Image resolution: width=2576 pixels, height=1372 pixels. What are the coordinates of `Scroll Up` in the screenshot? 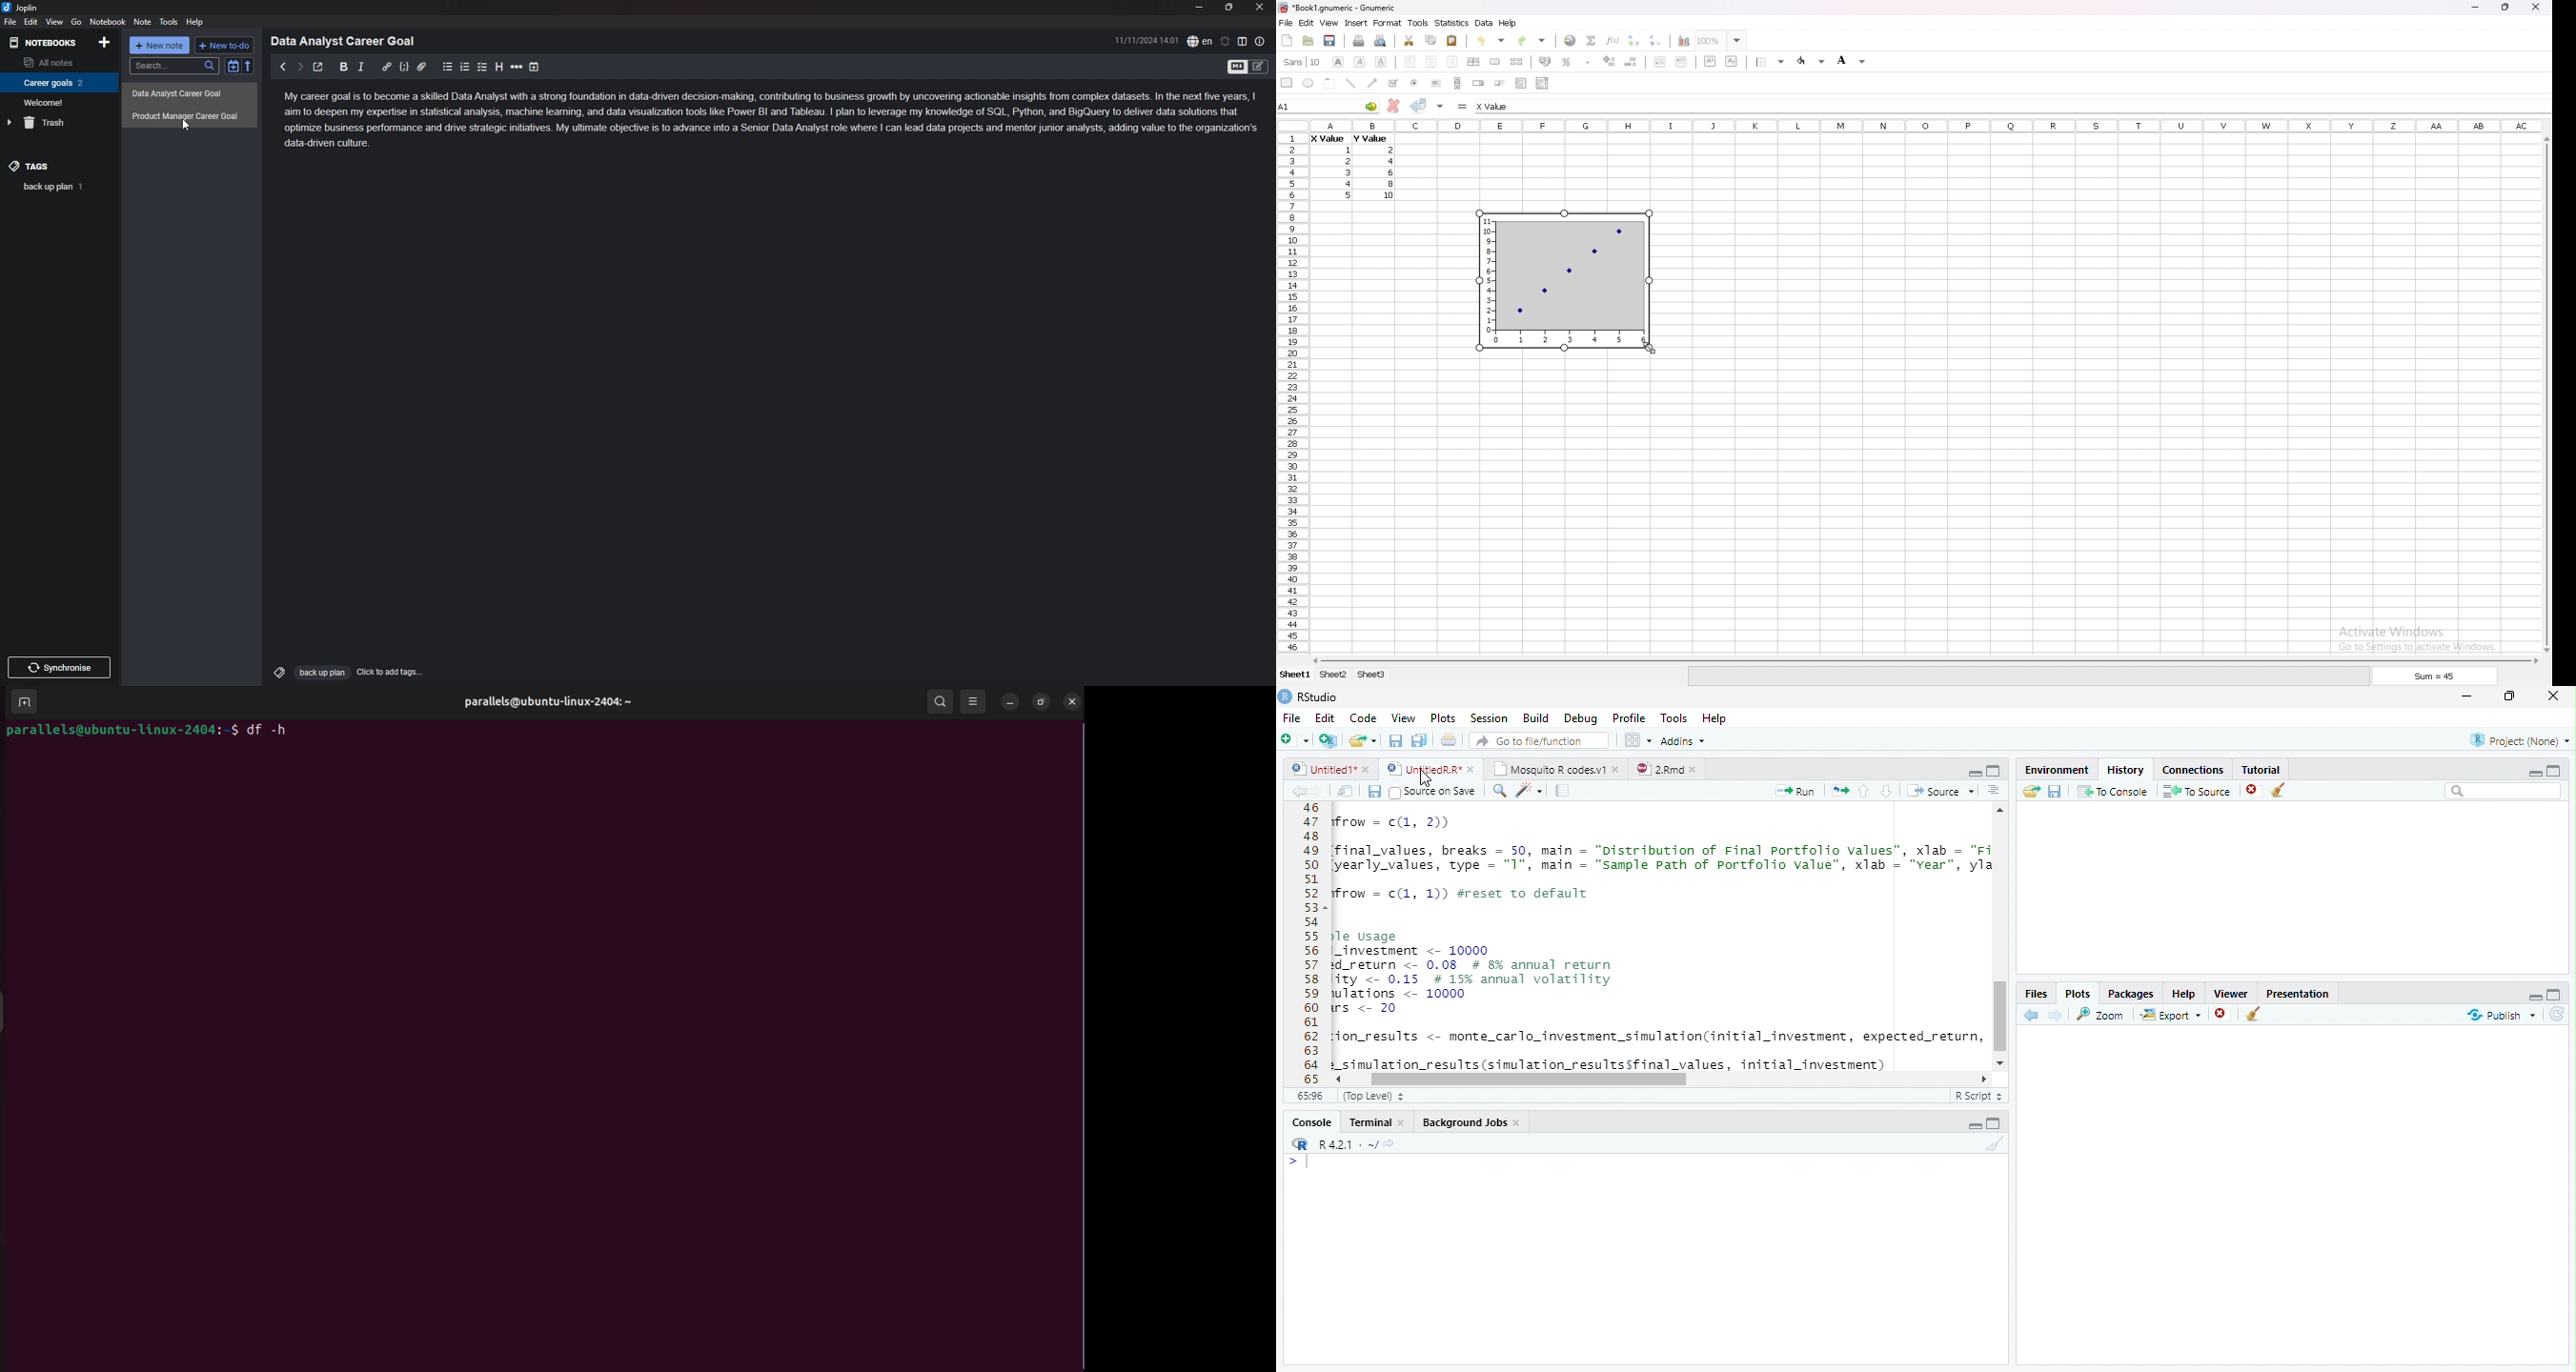 It's located at (2000, 812).